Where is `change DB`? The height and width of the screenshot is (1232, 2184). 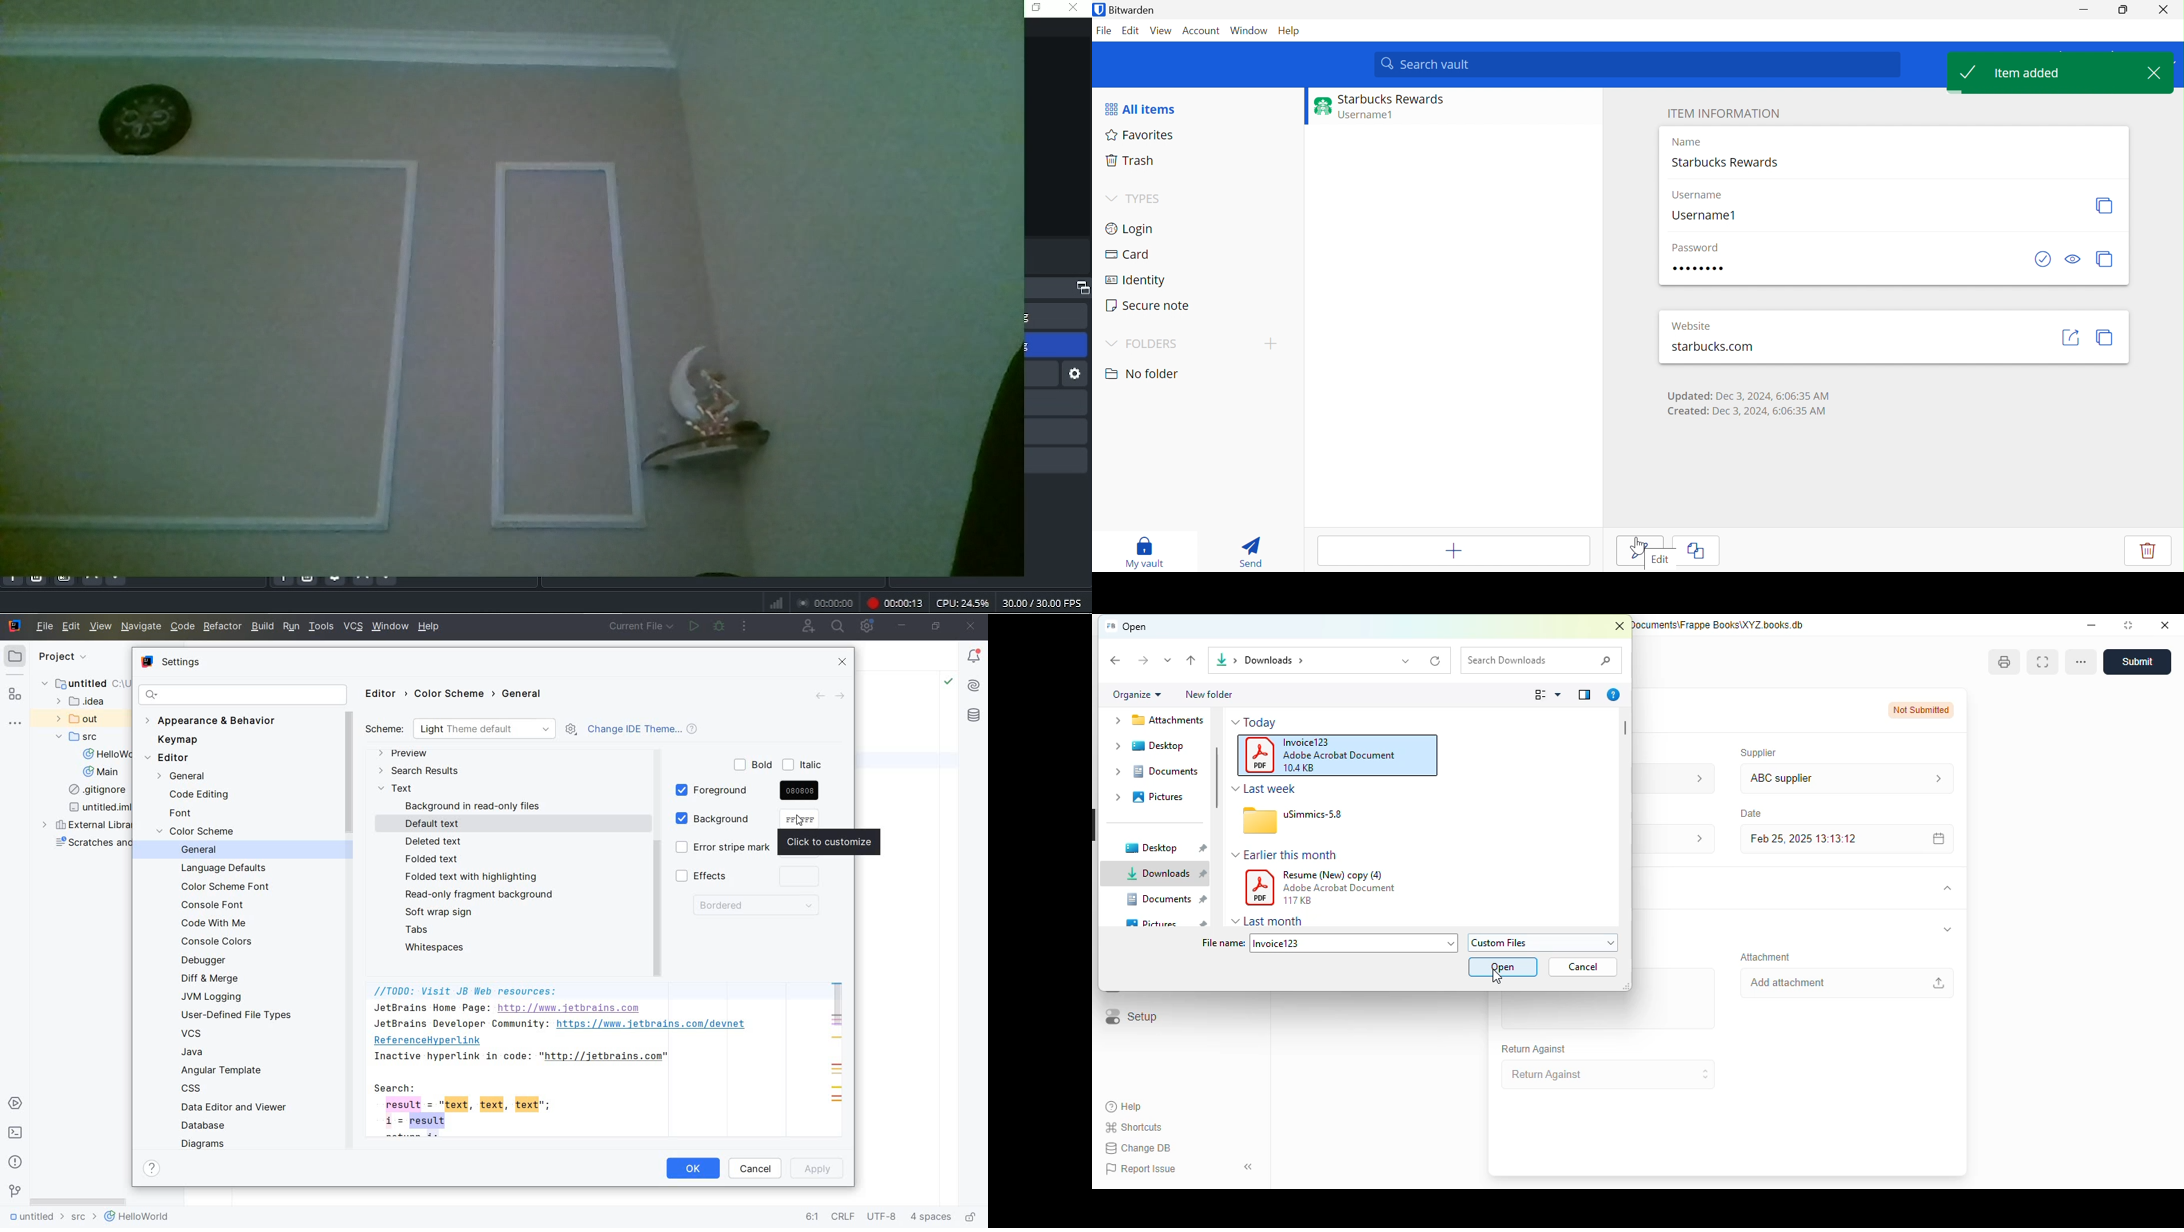
change DB is located at coordinates (1138, 1149).